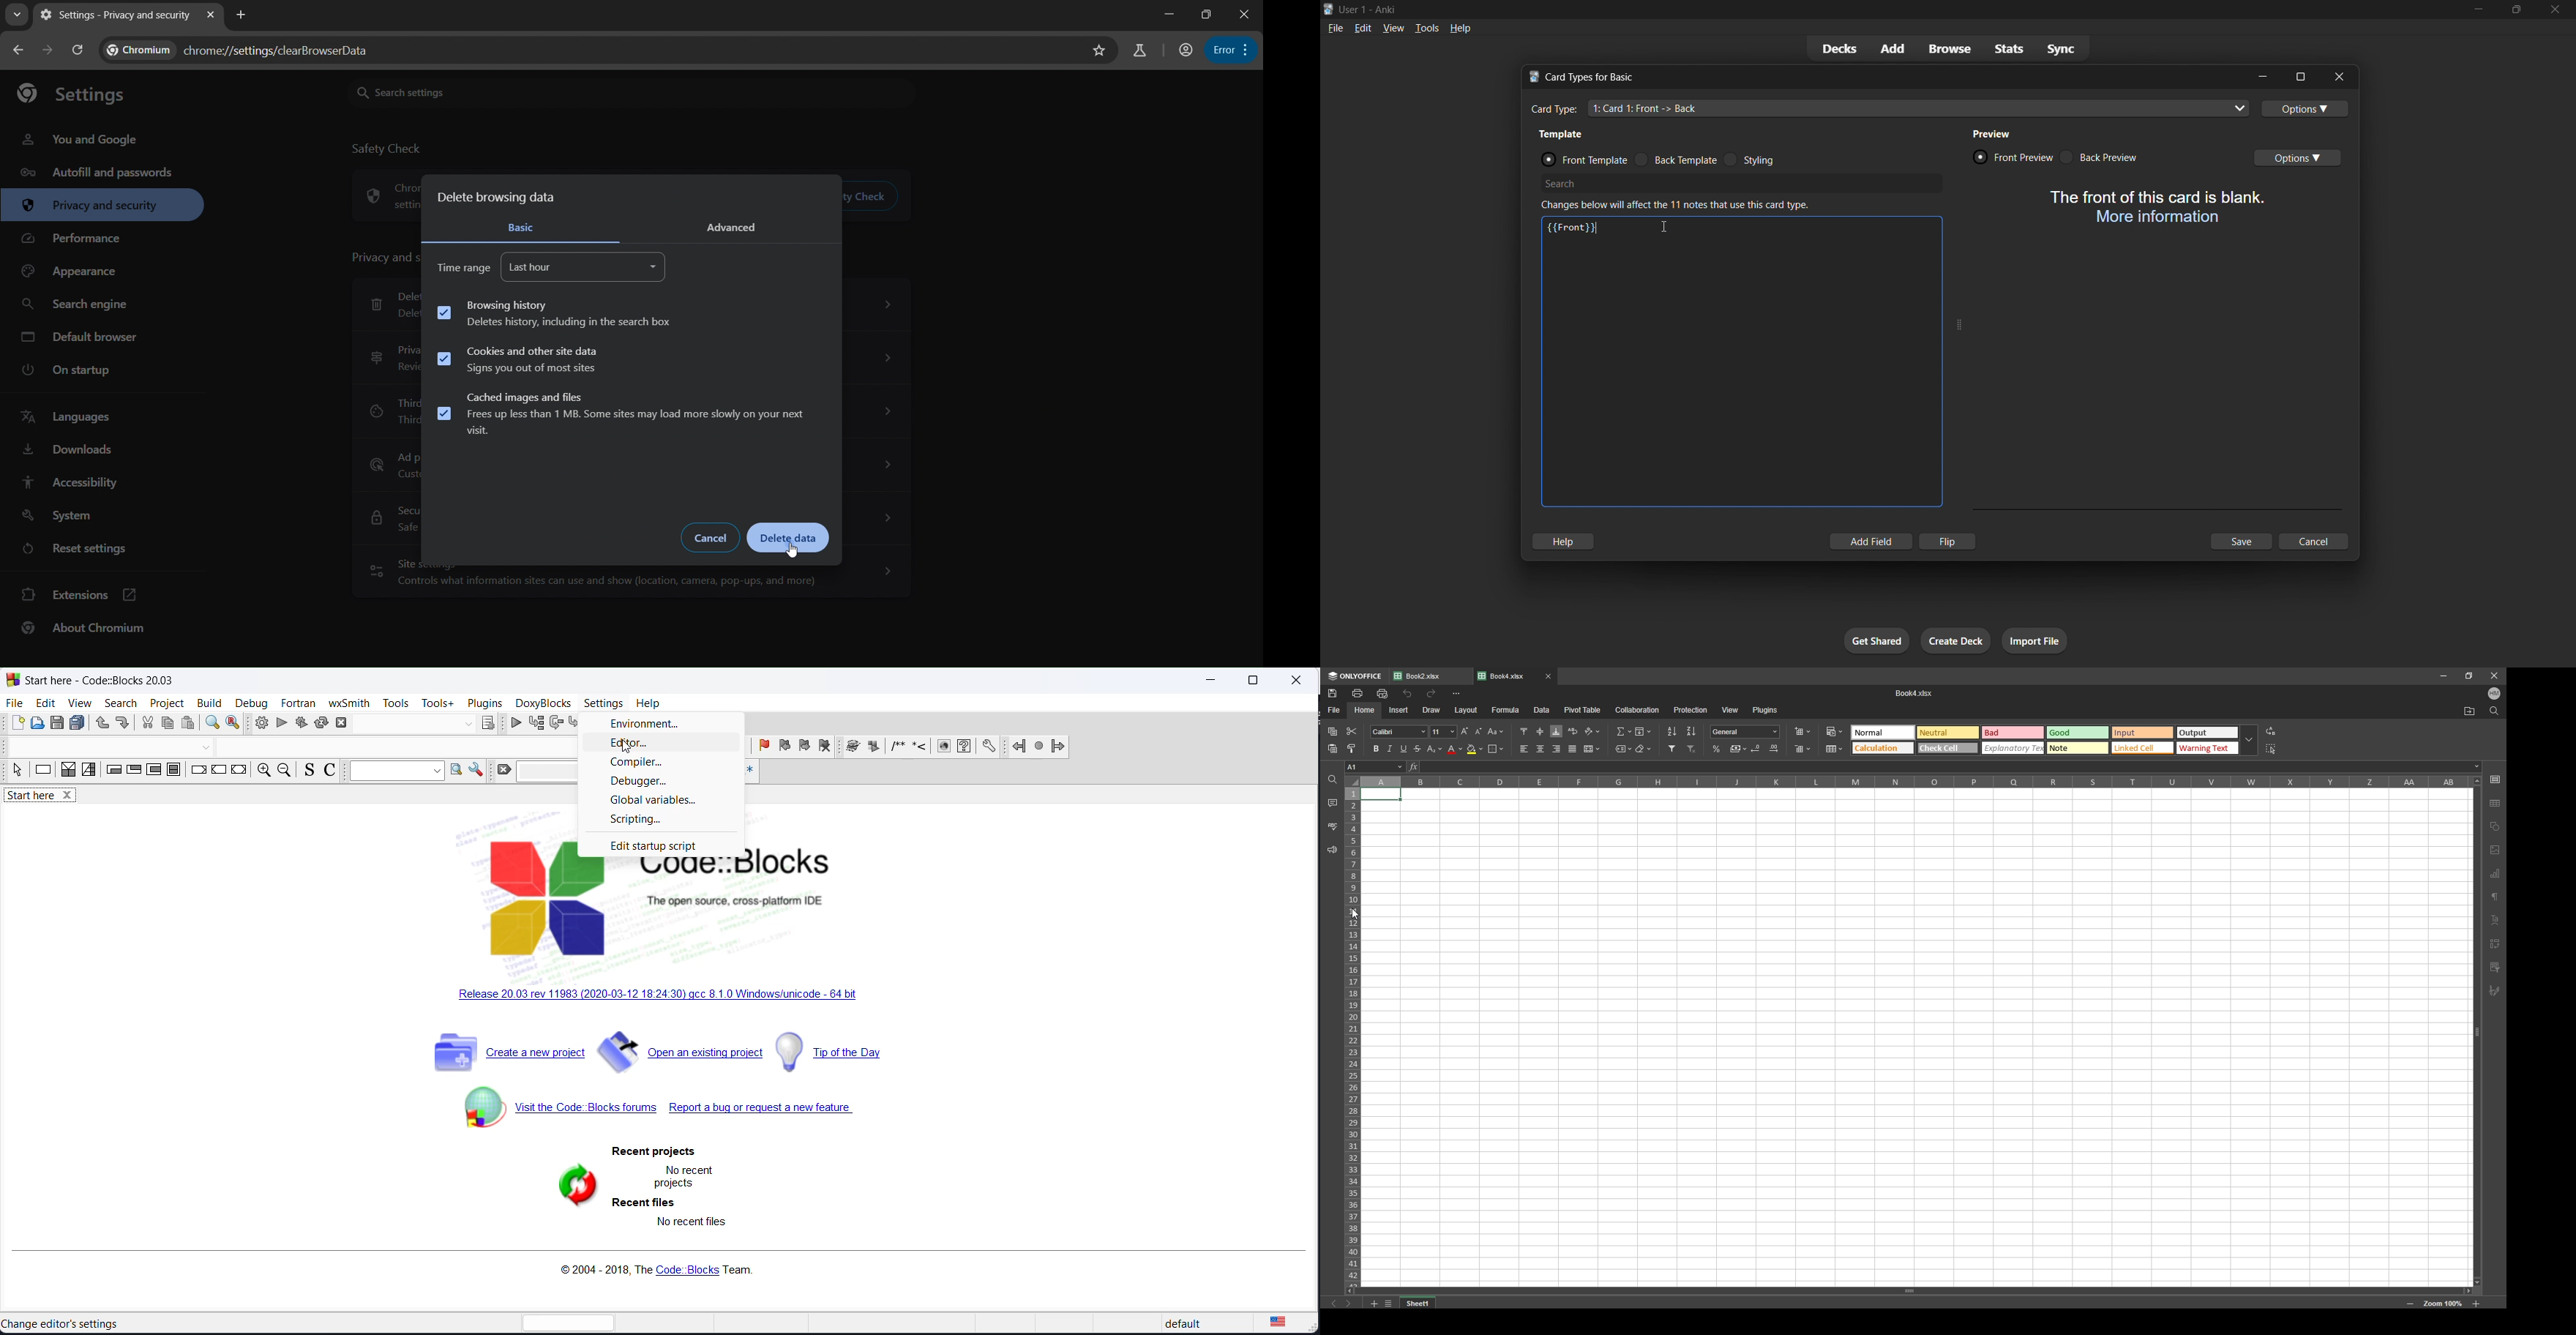  I want to click on paste, so click(189, 724).